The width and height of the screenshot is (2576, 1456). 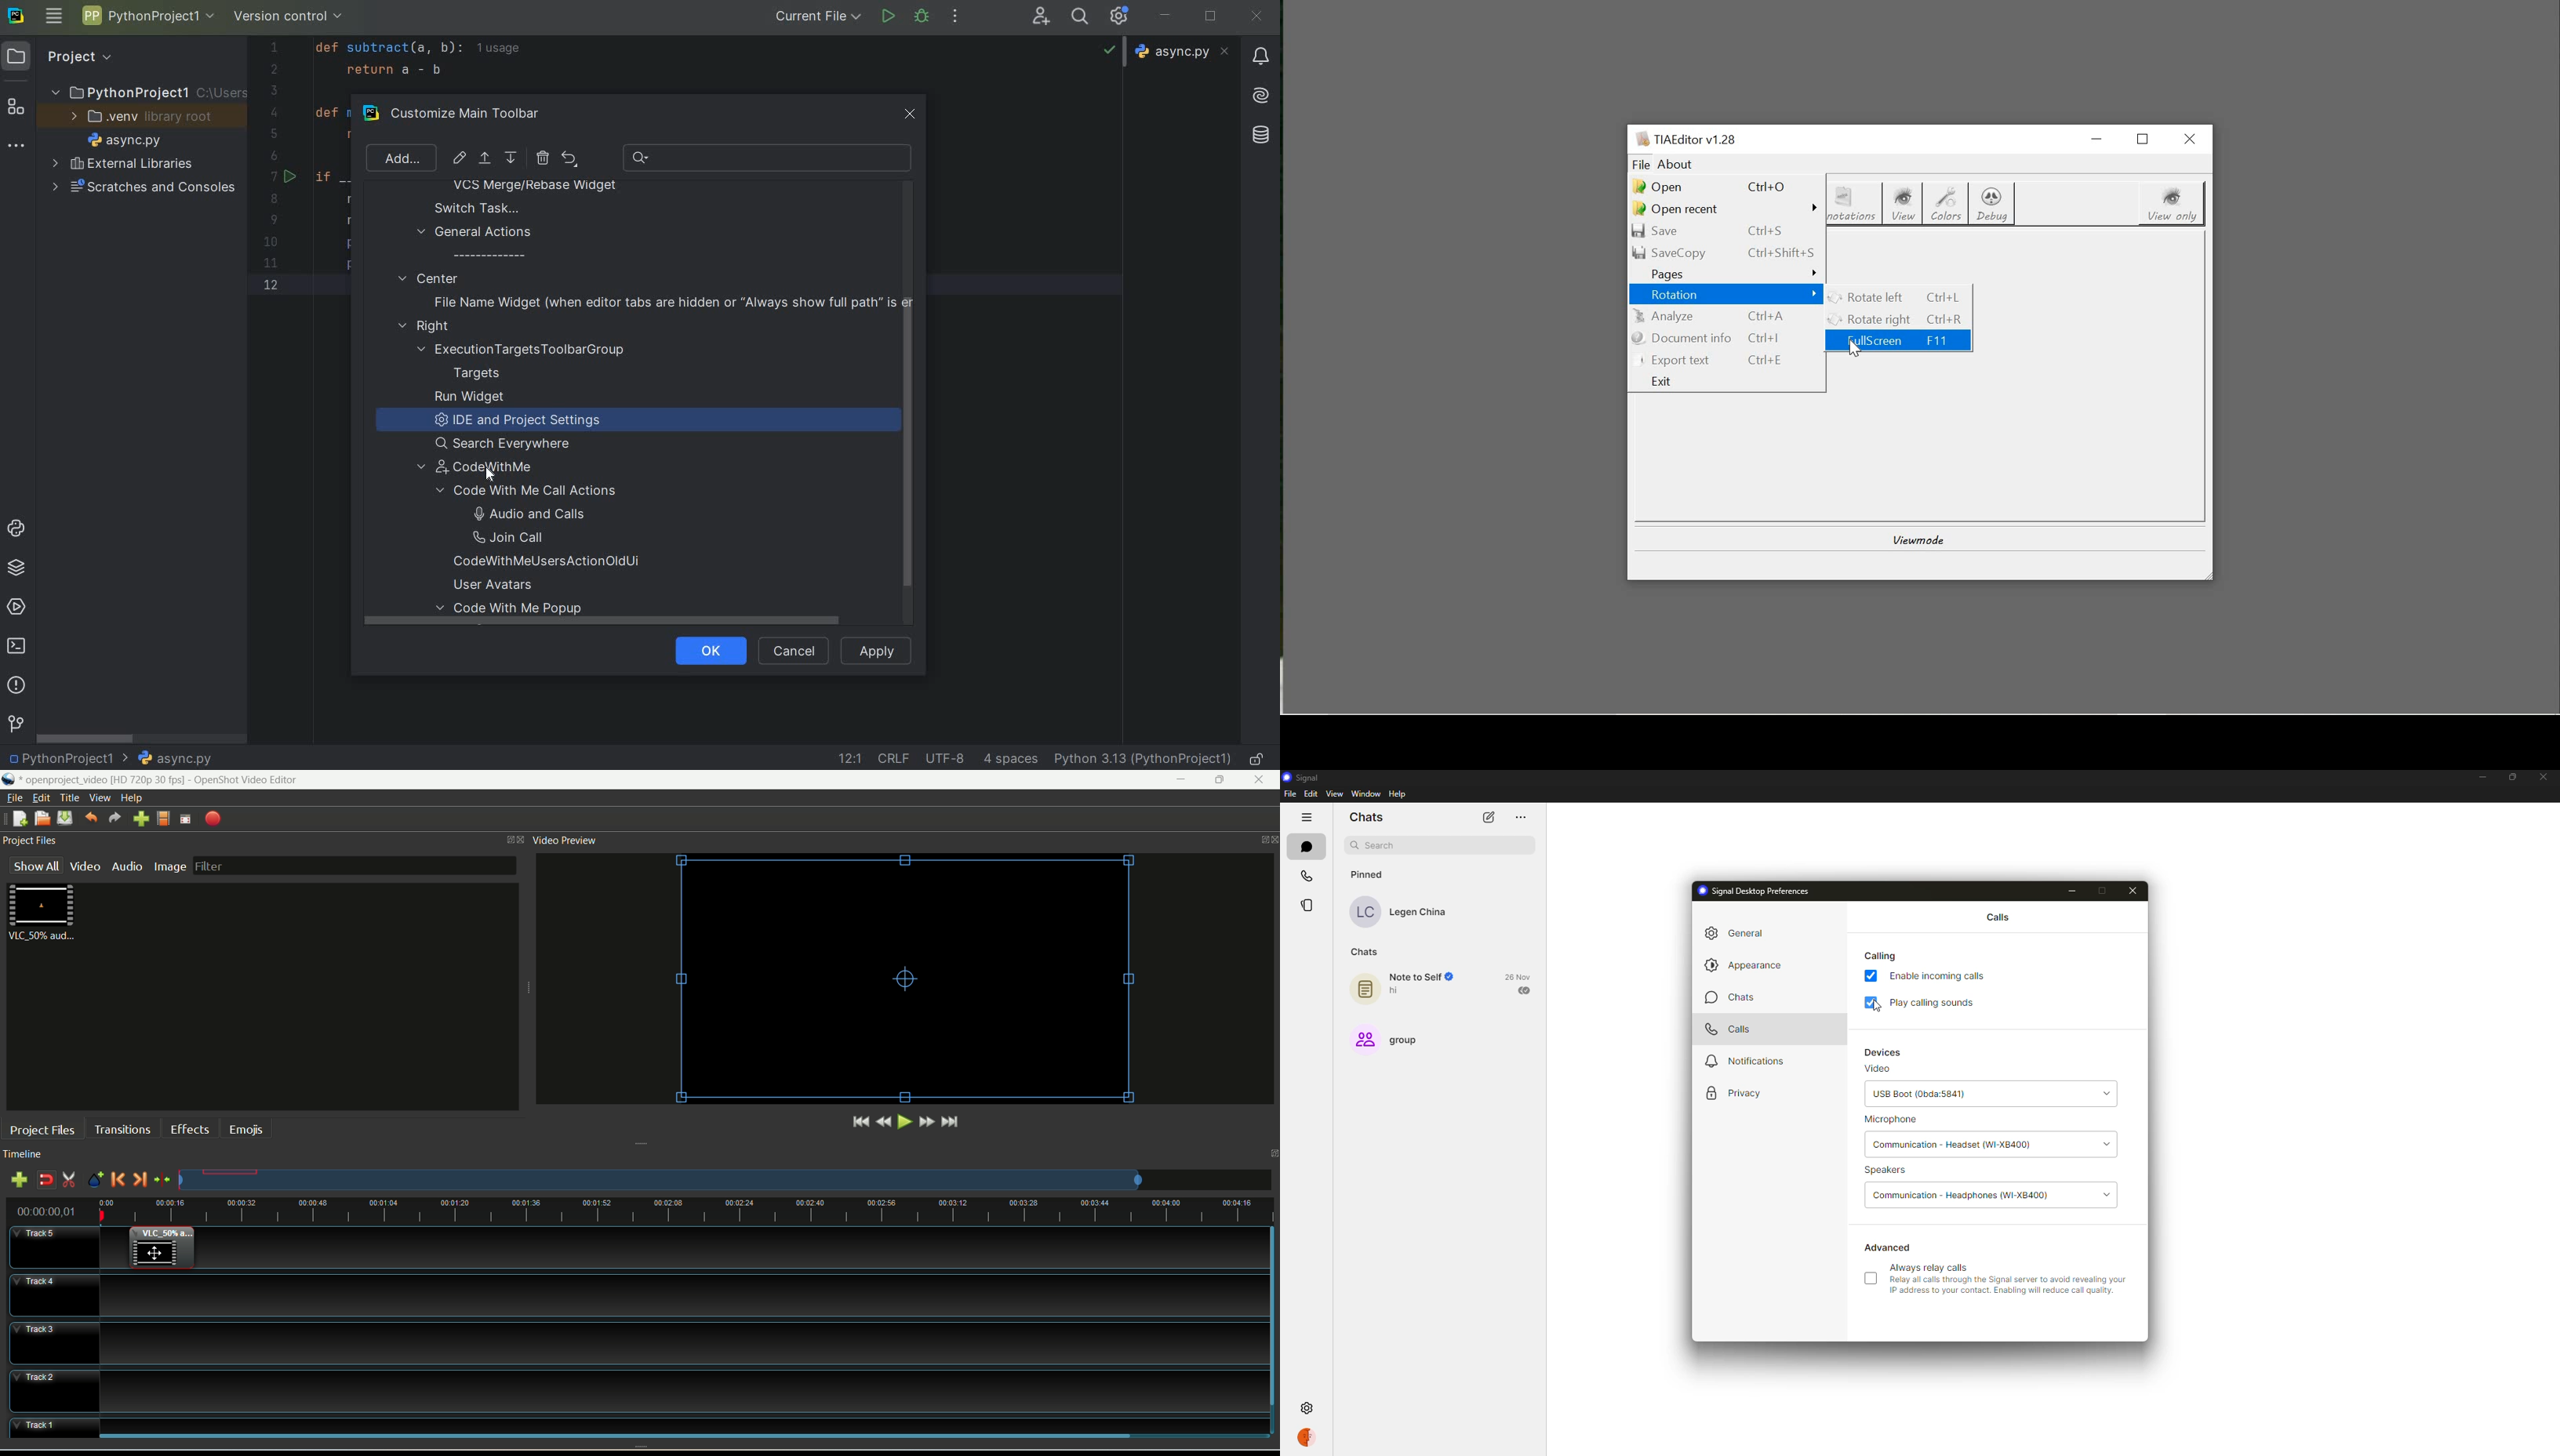 I want to click on apply, so click(x=877, y=650).